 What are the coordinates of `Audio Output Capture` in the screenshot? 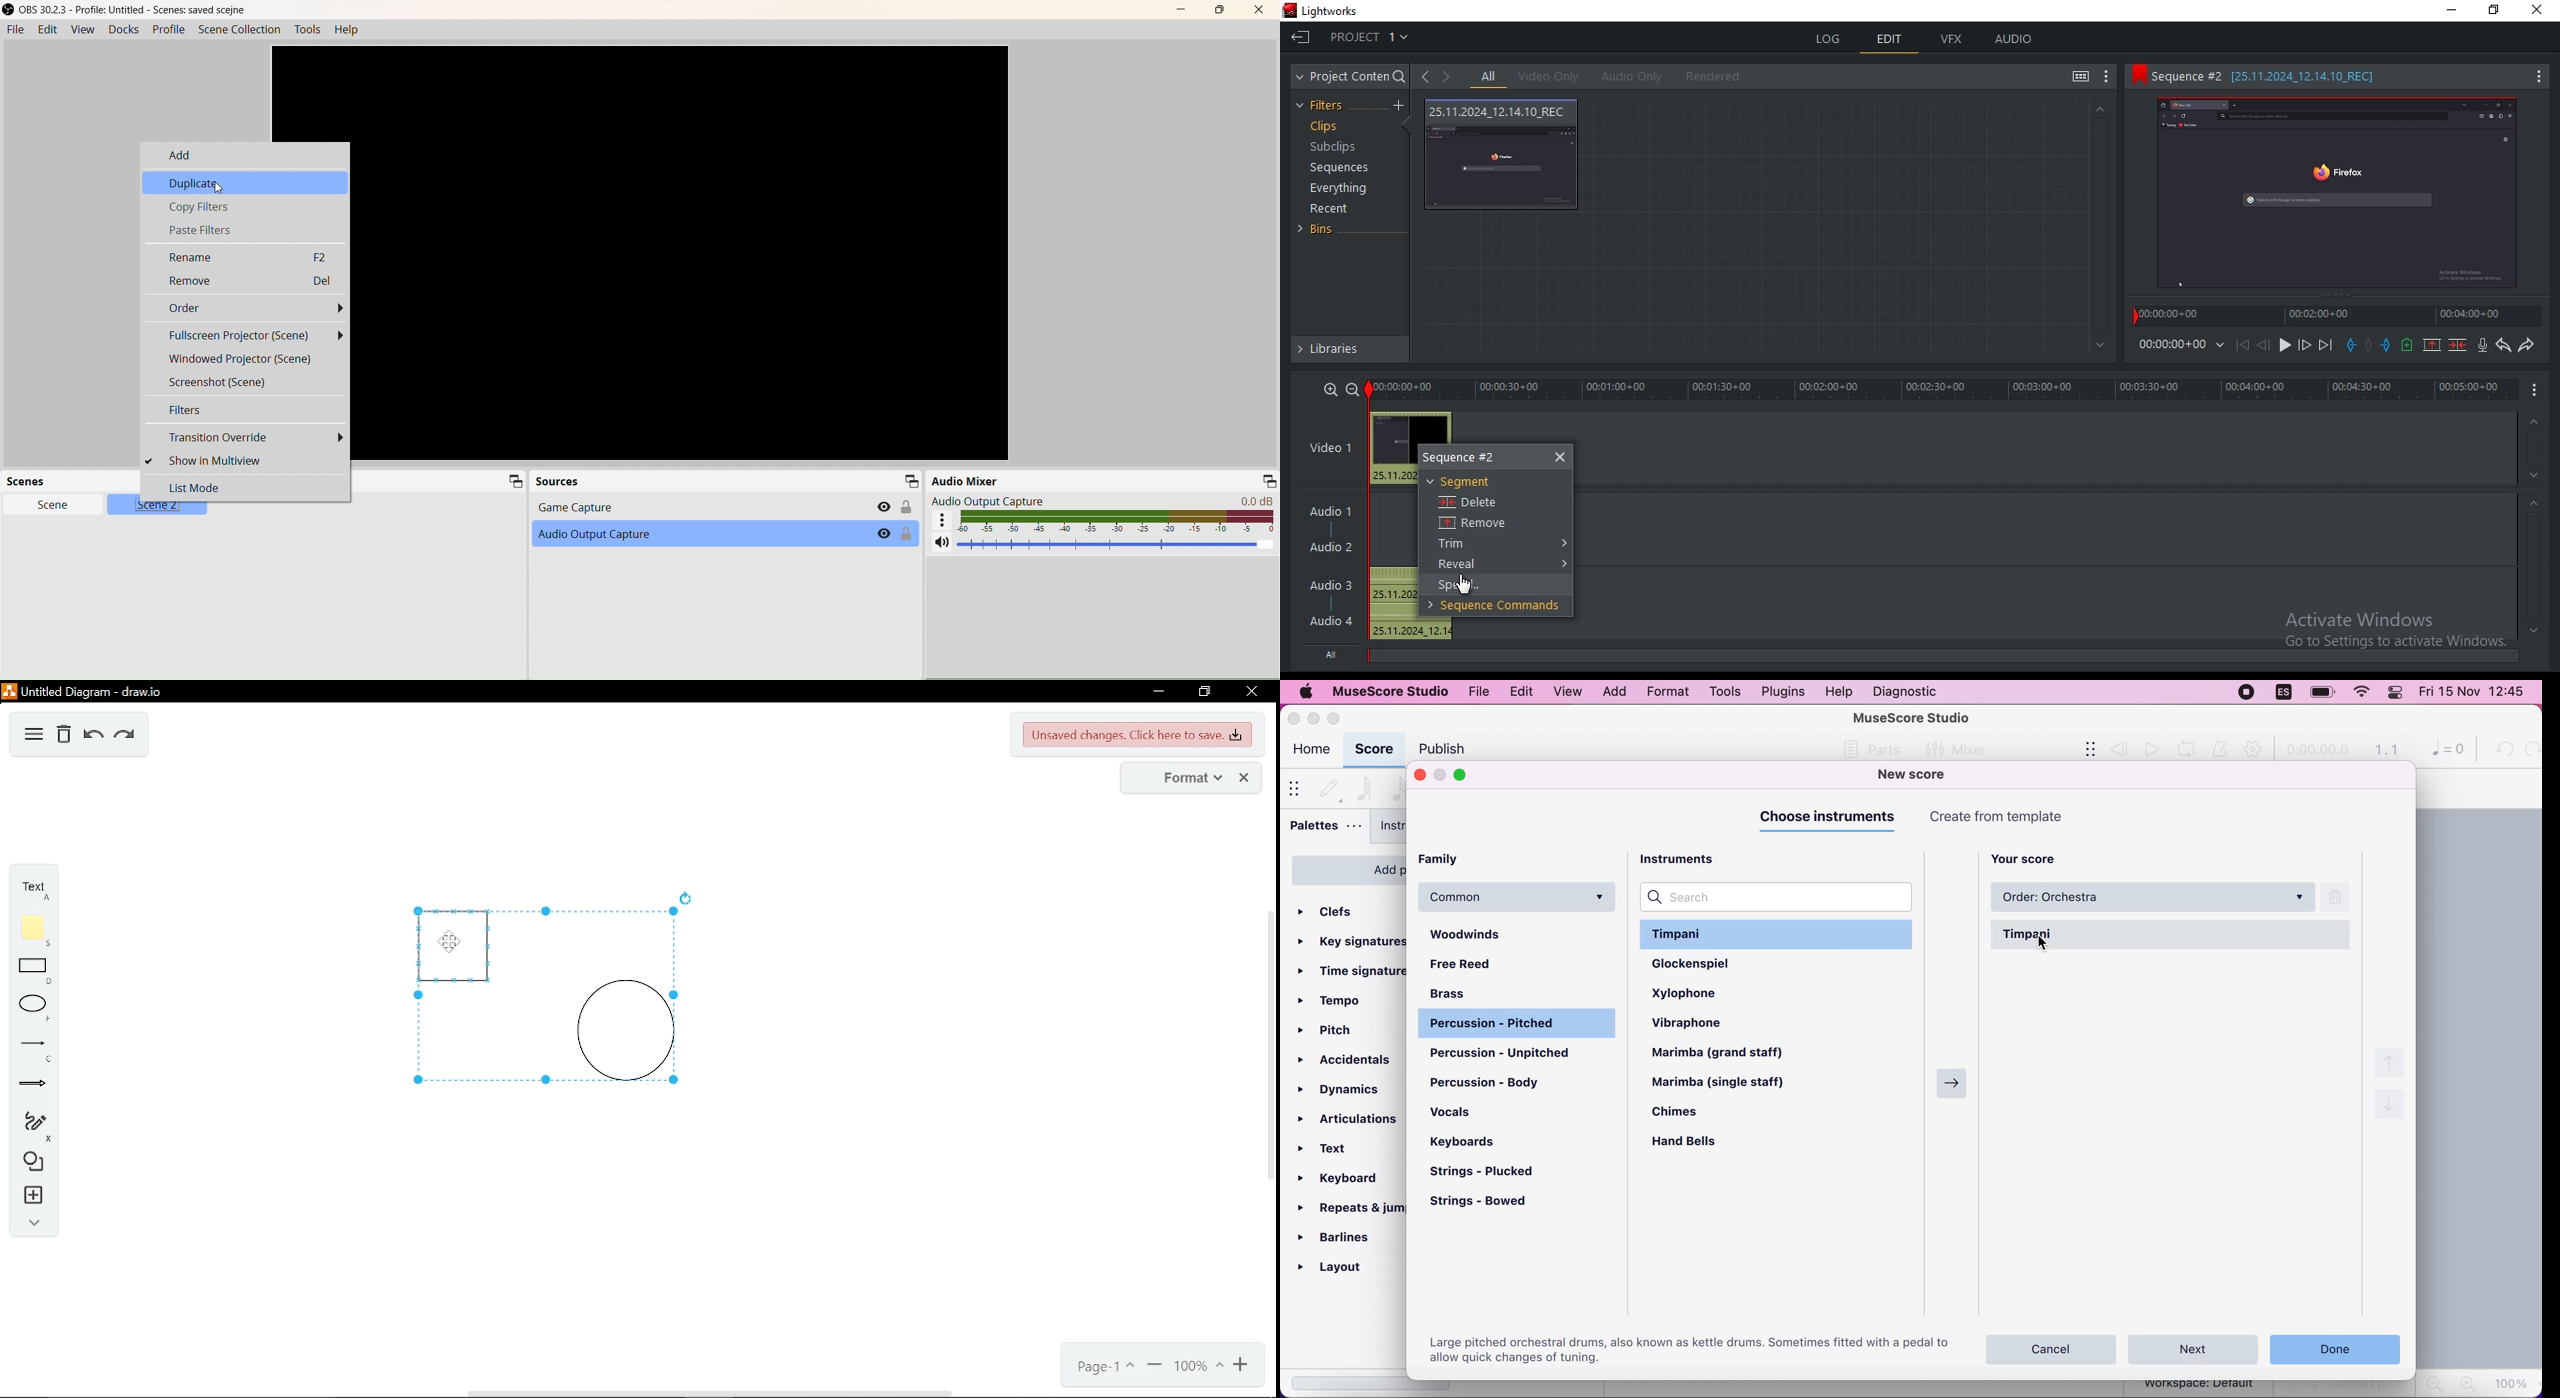 It's located at (724, 533).